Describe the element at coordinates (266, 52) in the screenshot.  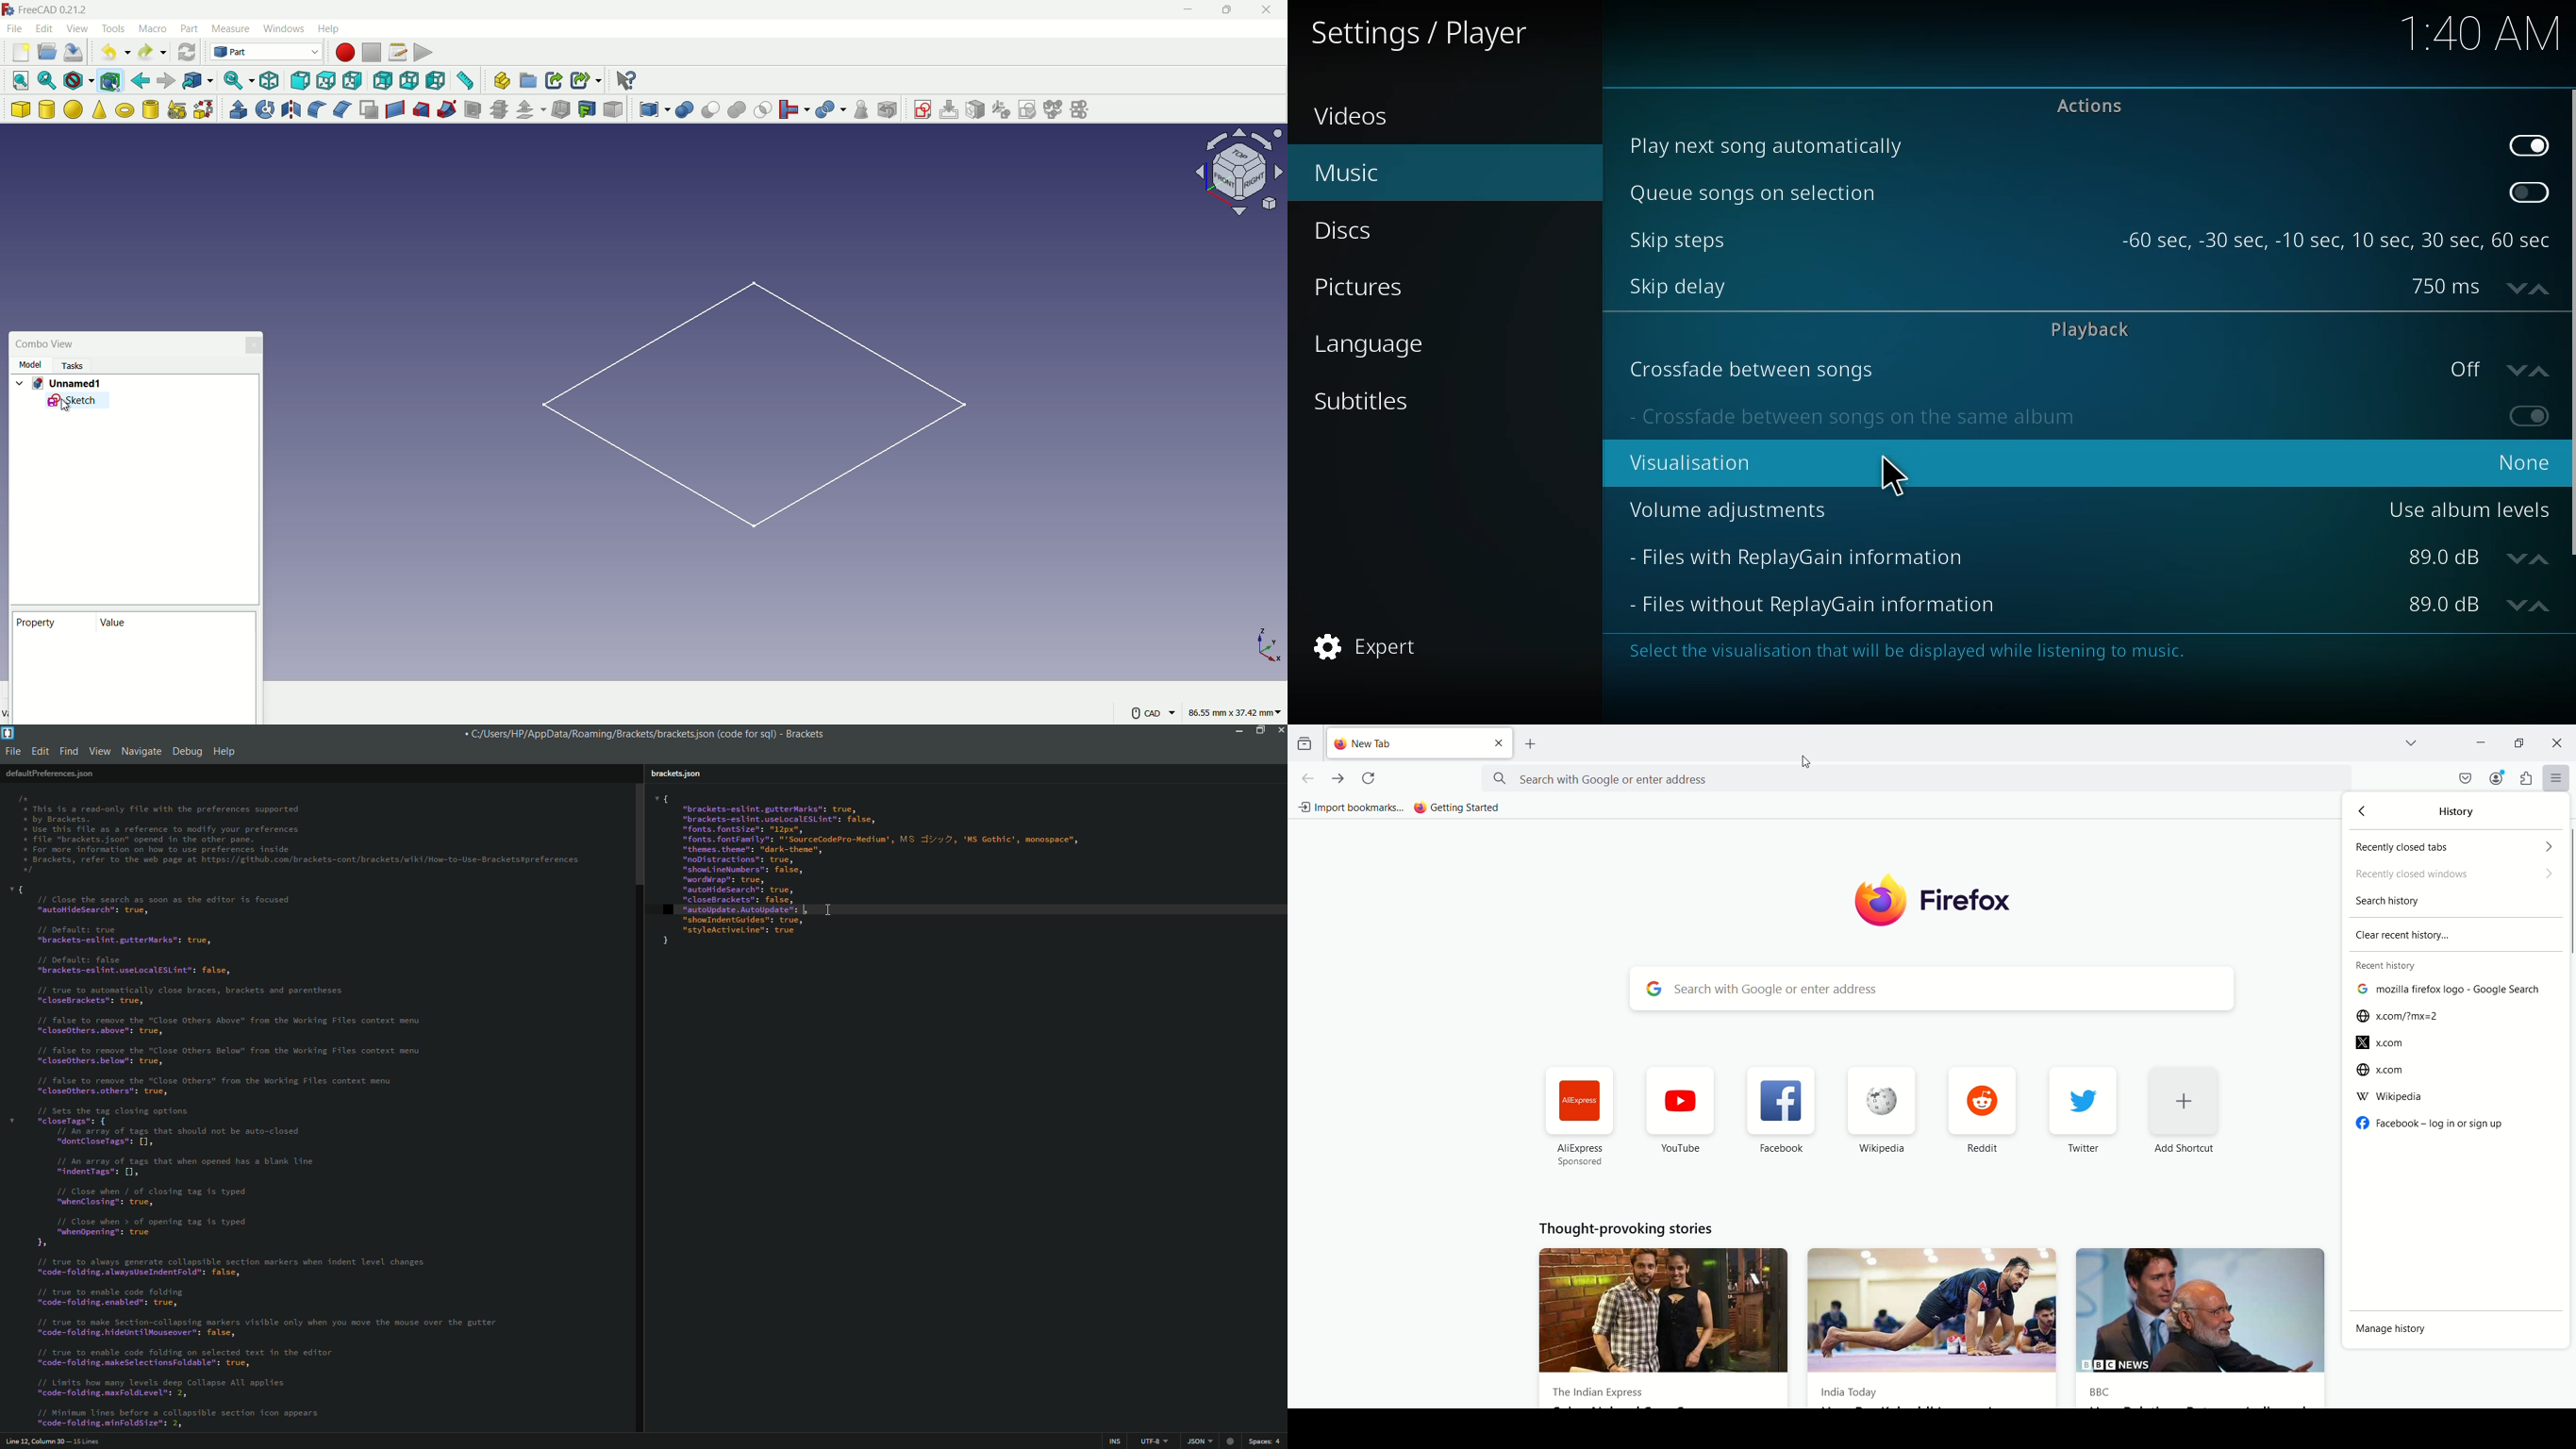
I see `switch workbenches` at that location.